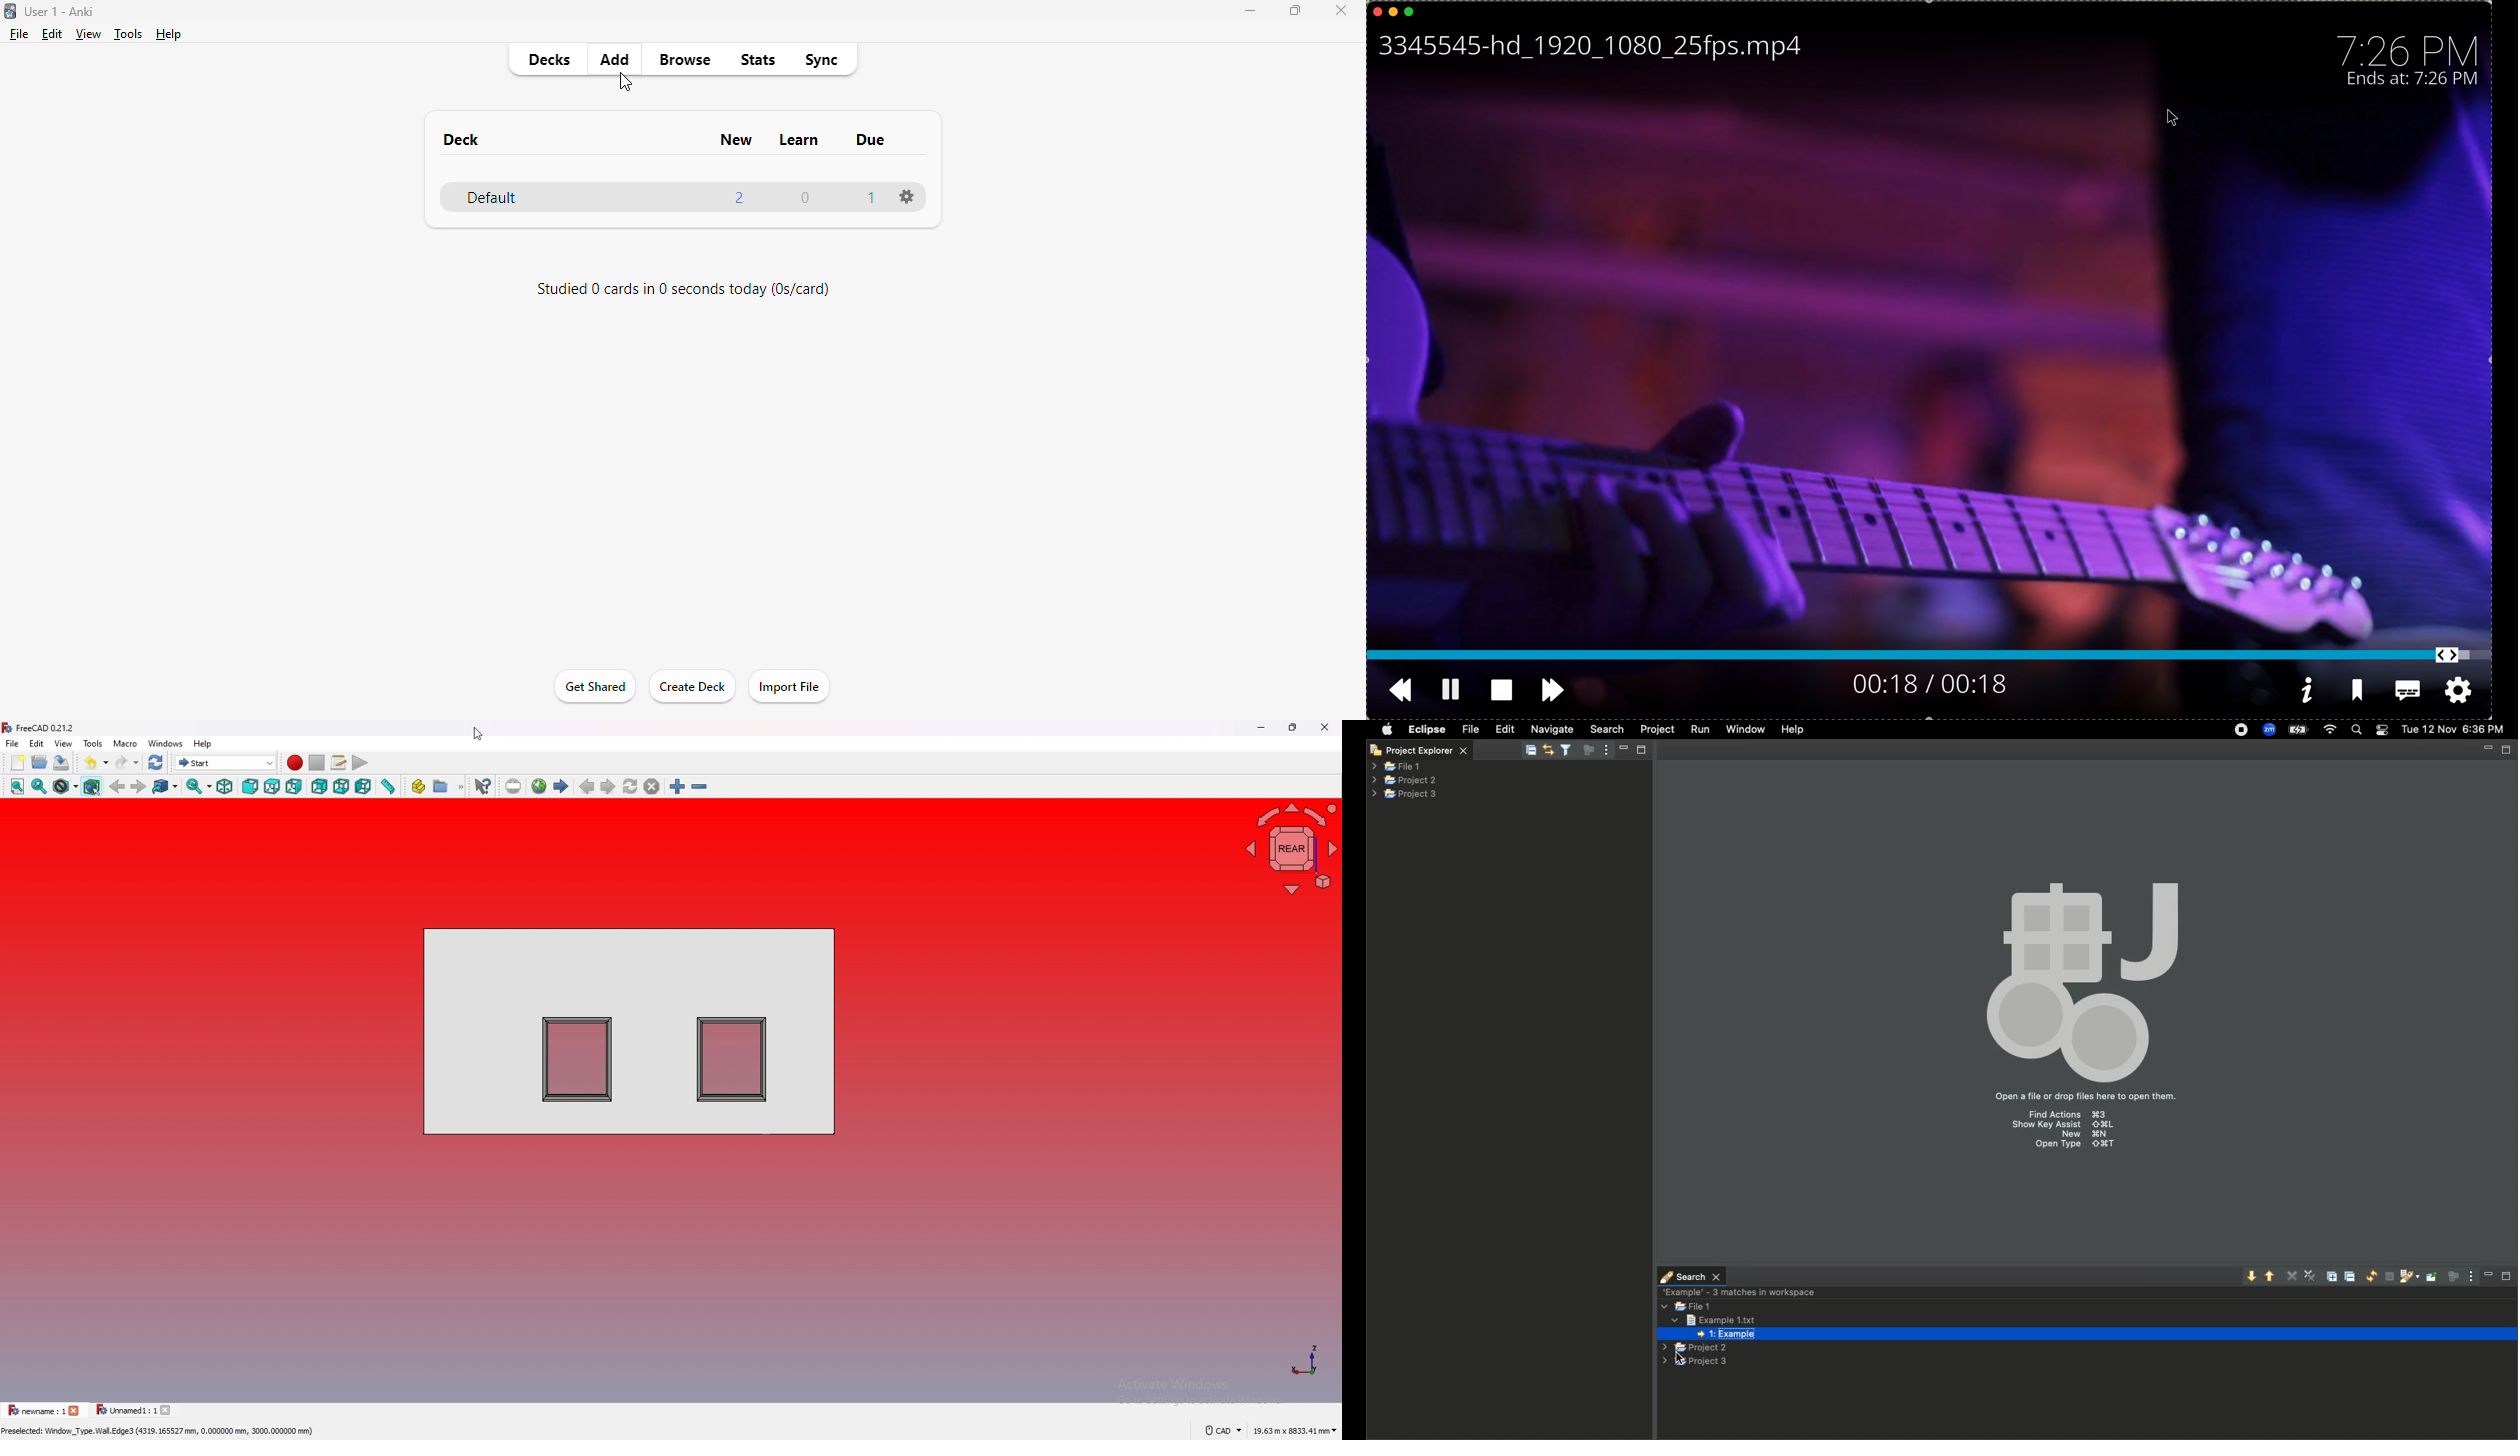 The width and height of the screenshot is (2520, 1456). What do you see at coordinates (1929, 391) in the screenshot?
I see `video playing` at bounding box center [1929, 391].